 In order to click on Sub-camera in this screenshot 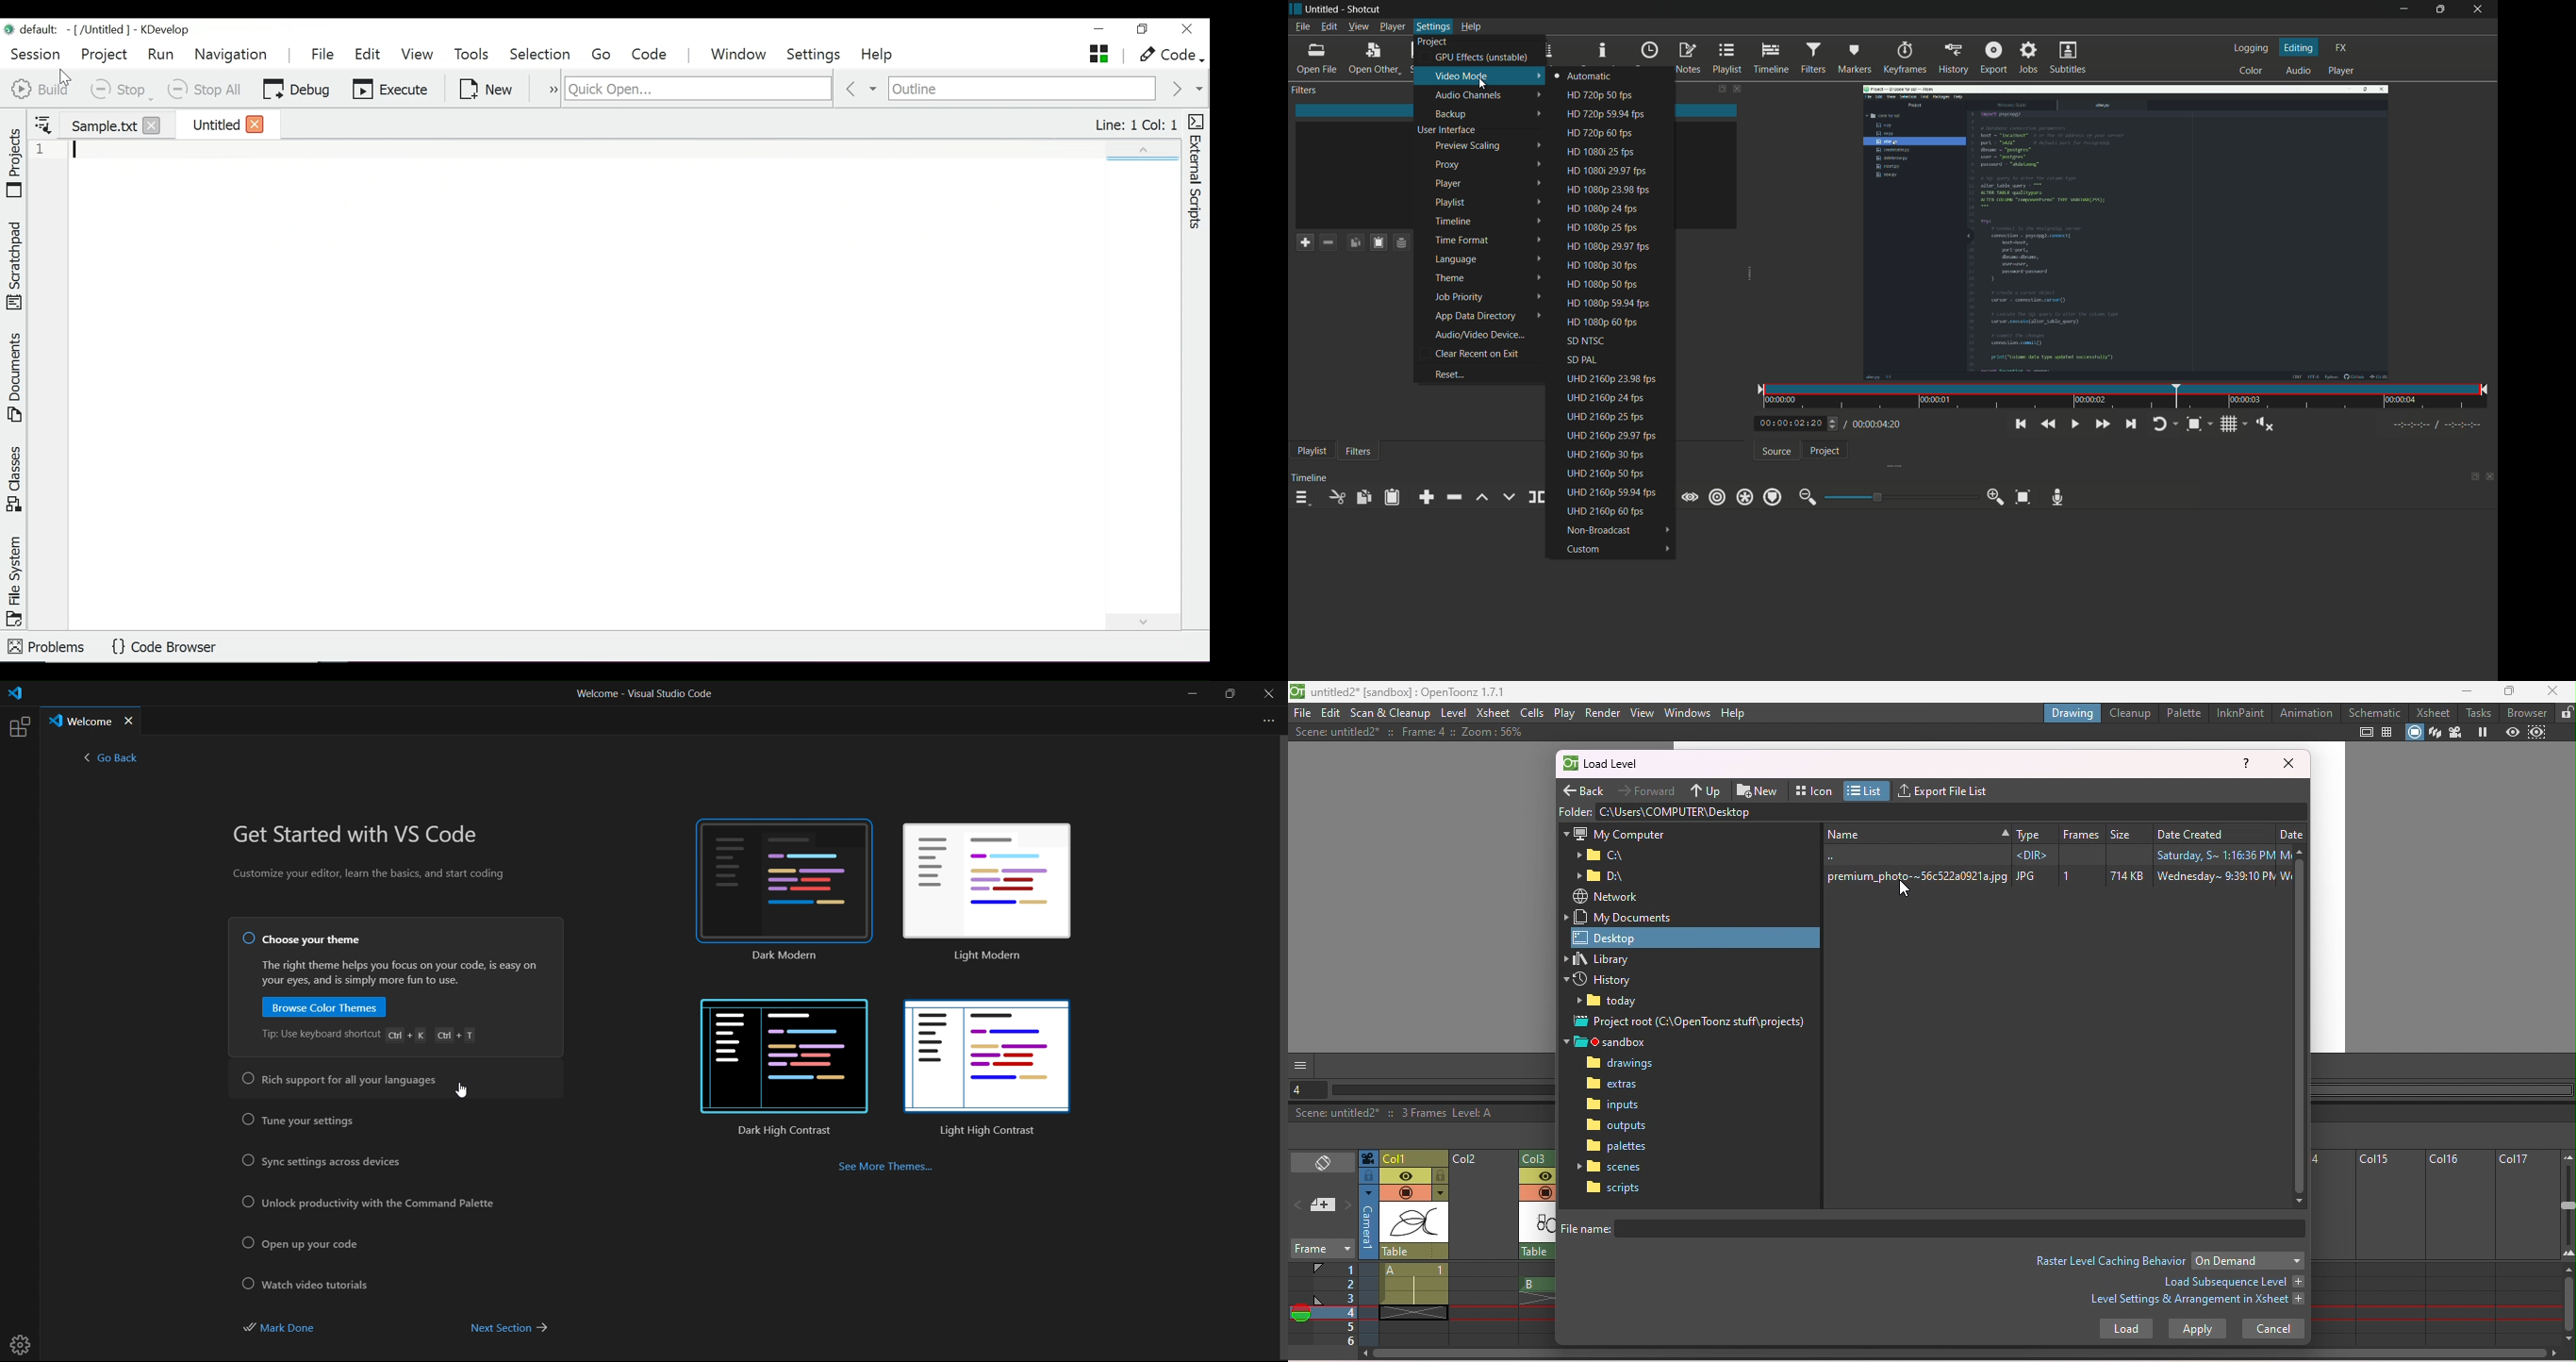, I will do `click(2539, 733)`.